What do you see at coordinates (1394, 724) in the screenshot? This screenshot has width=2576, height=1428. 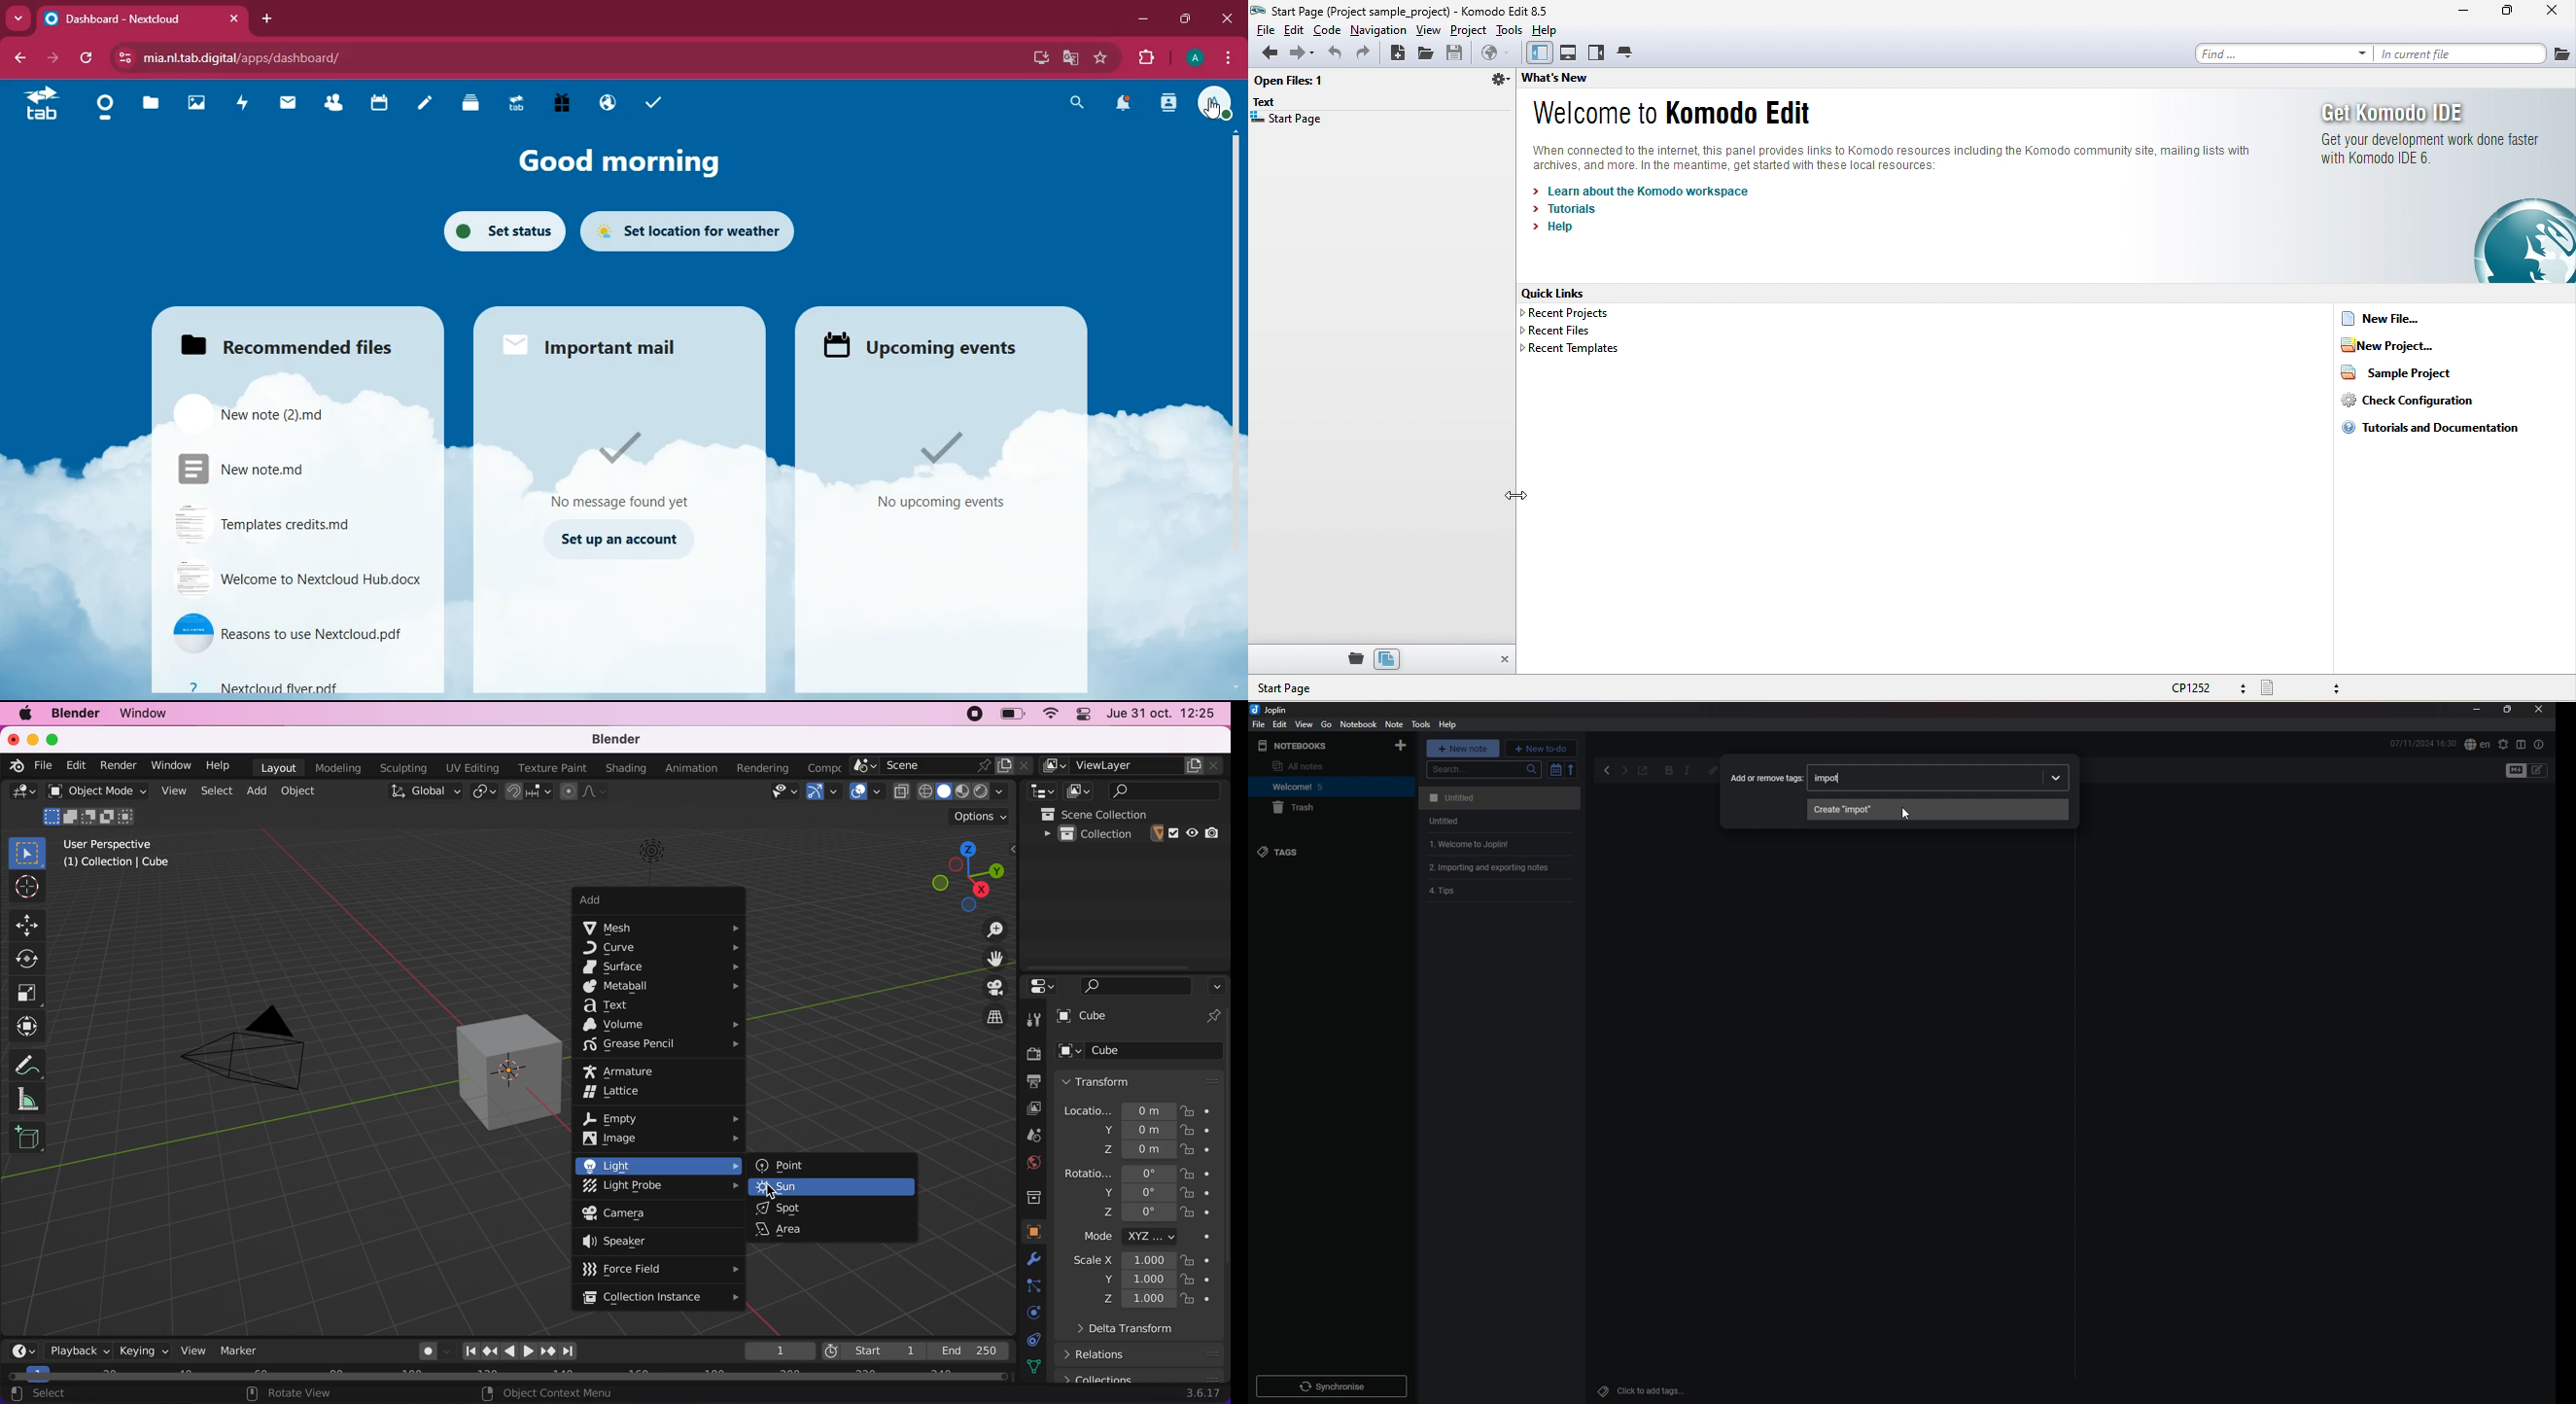 I see `note` at bounding box center [1394, 724].